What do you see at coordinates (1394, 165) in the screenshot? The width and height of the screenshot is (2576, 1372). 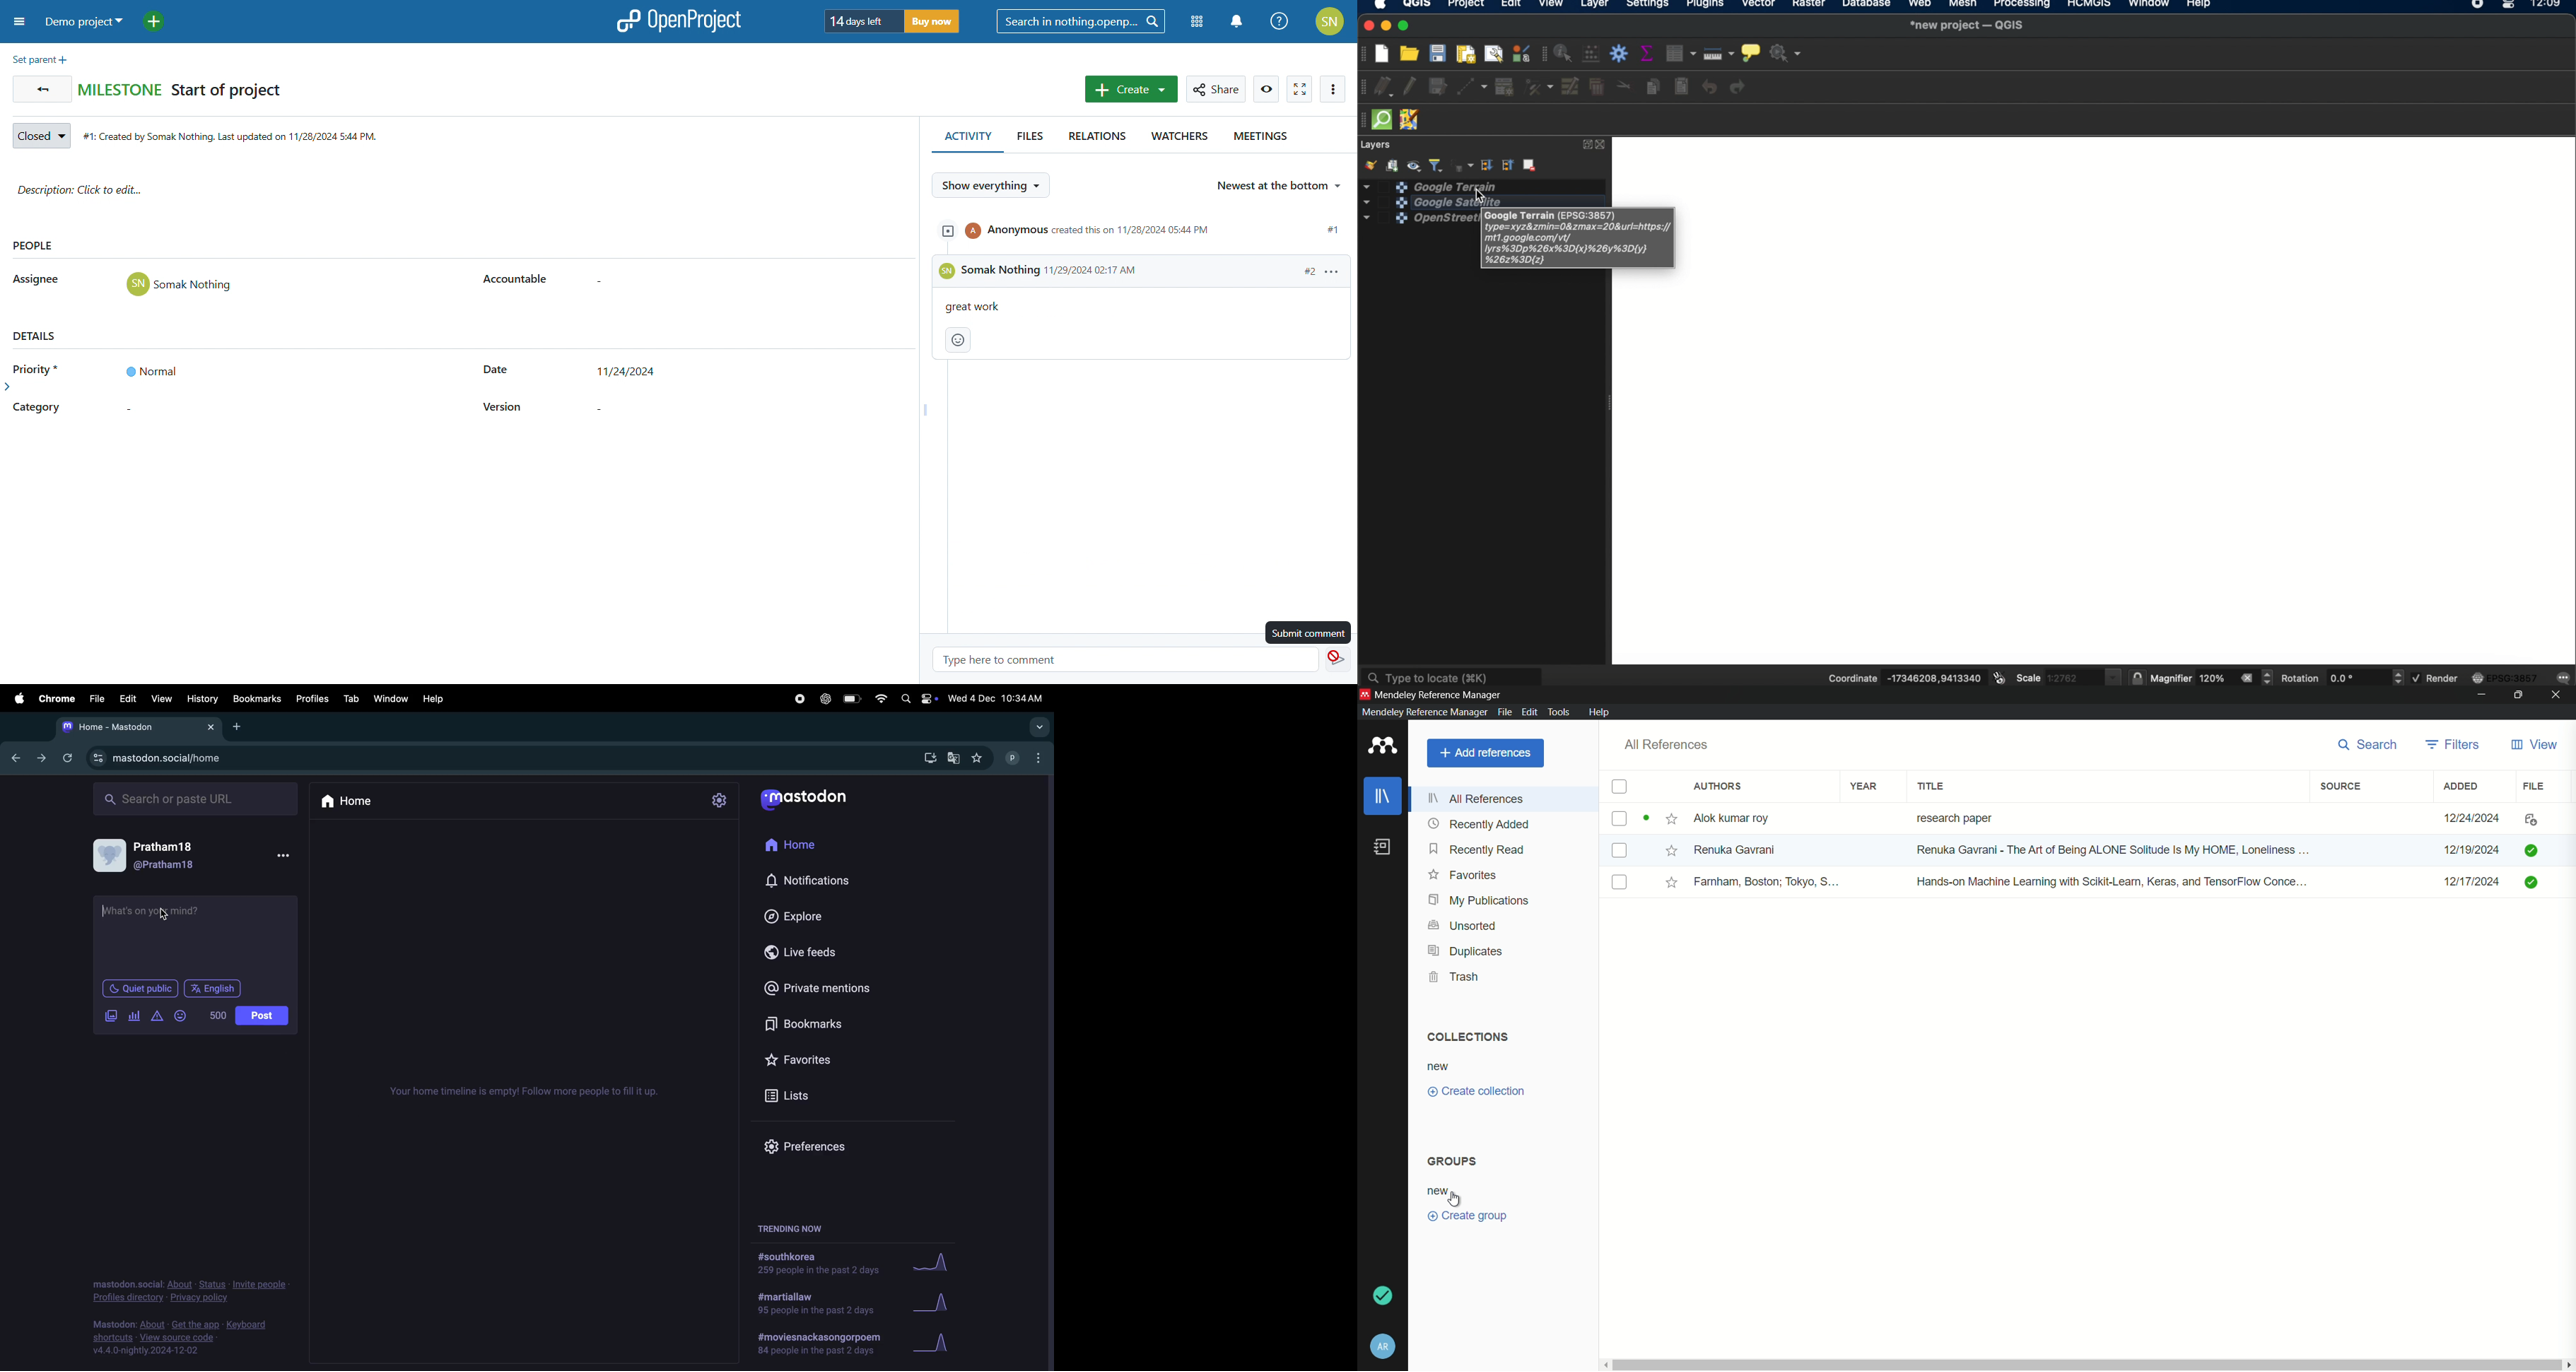 I see `add group` at bounding box center [1394, 165].